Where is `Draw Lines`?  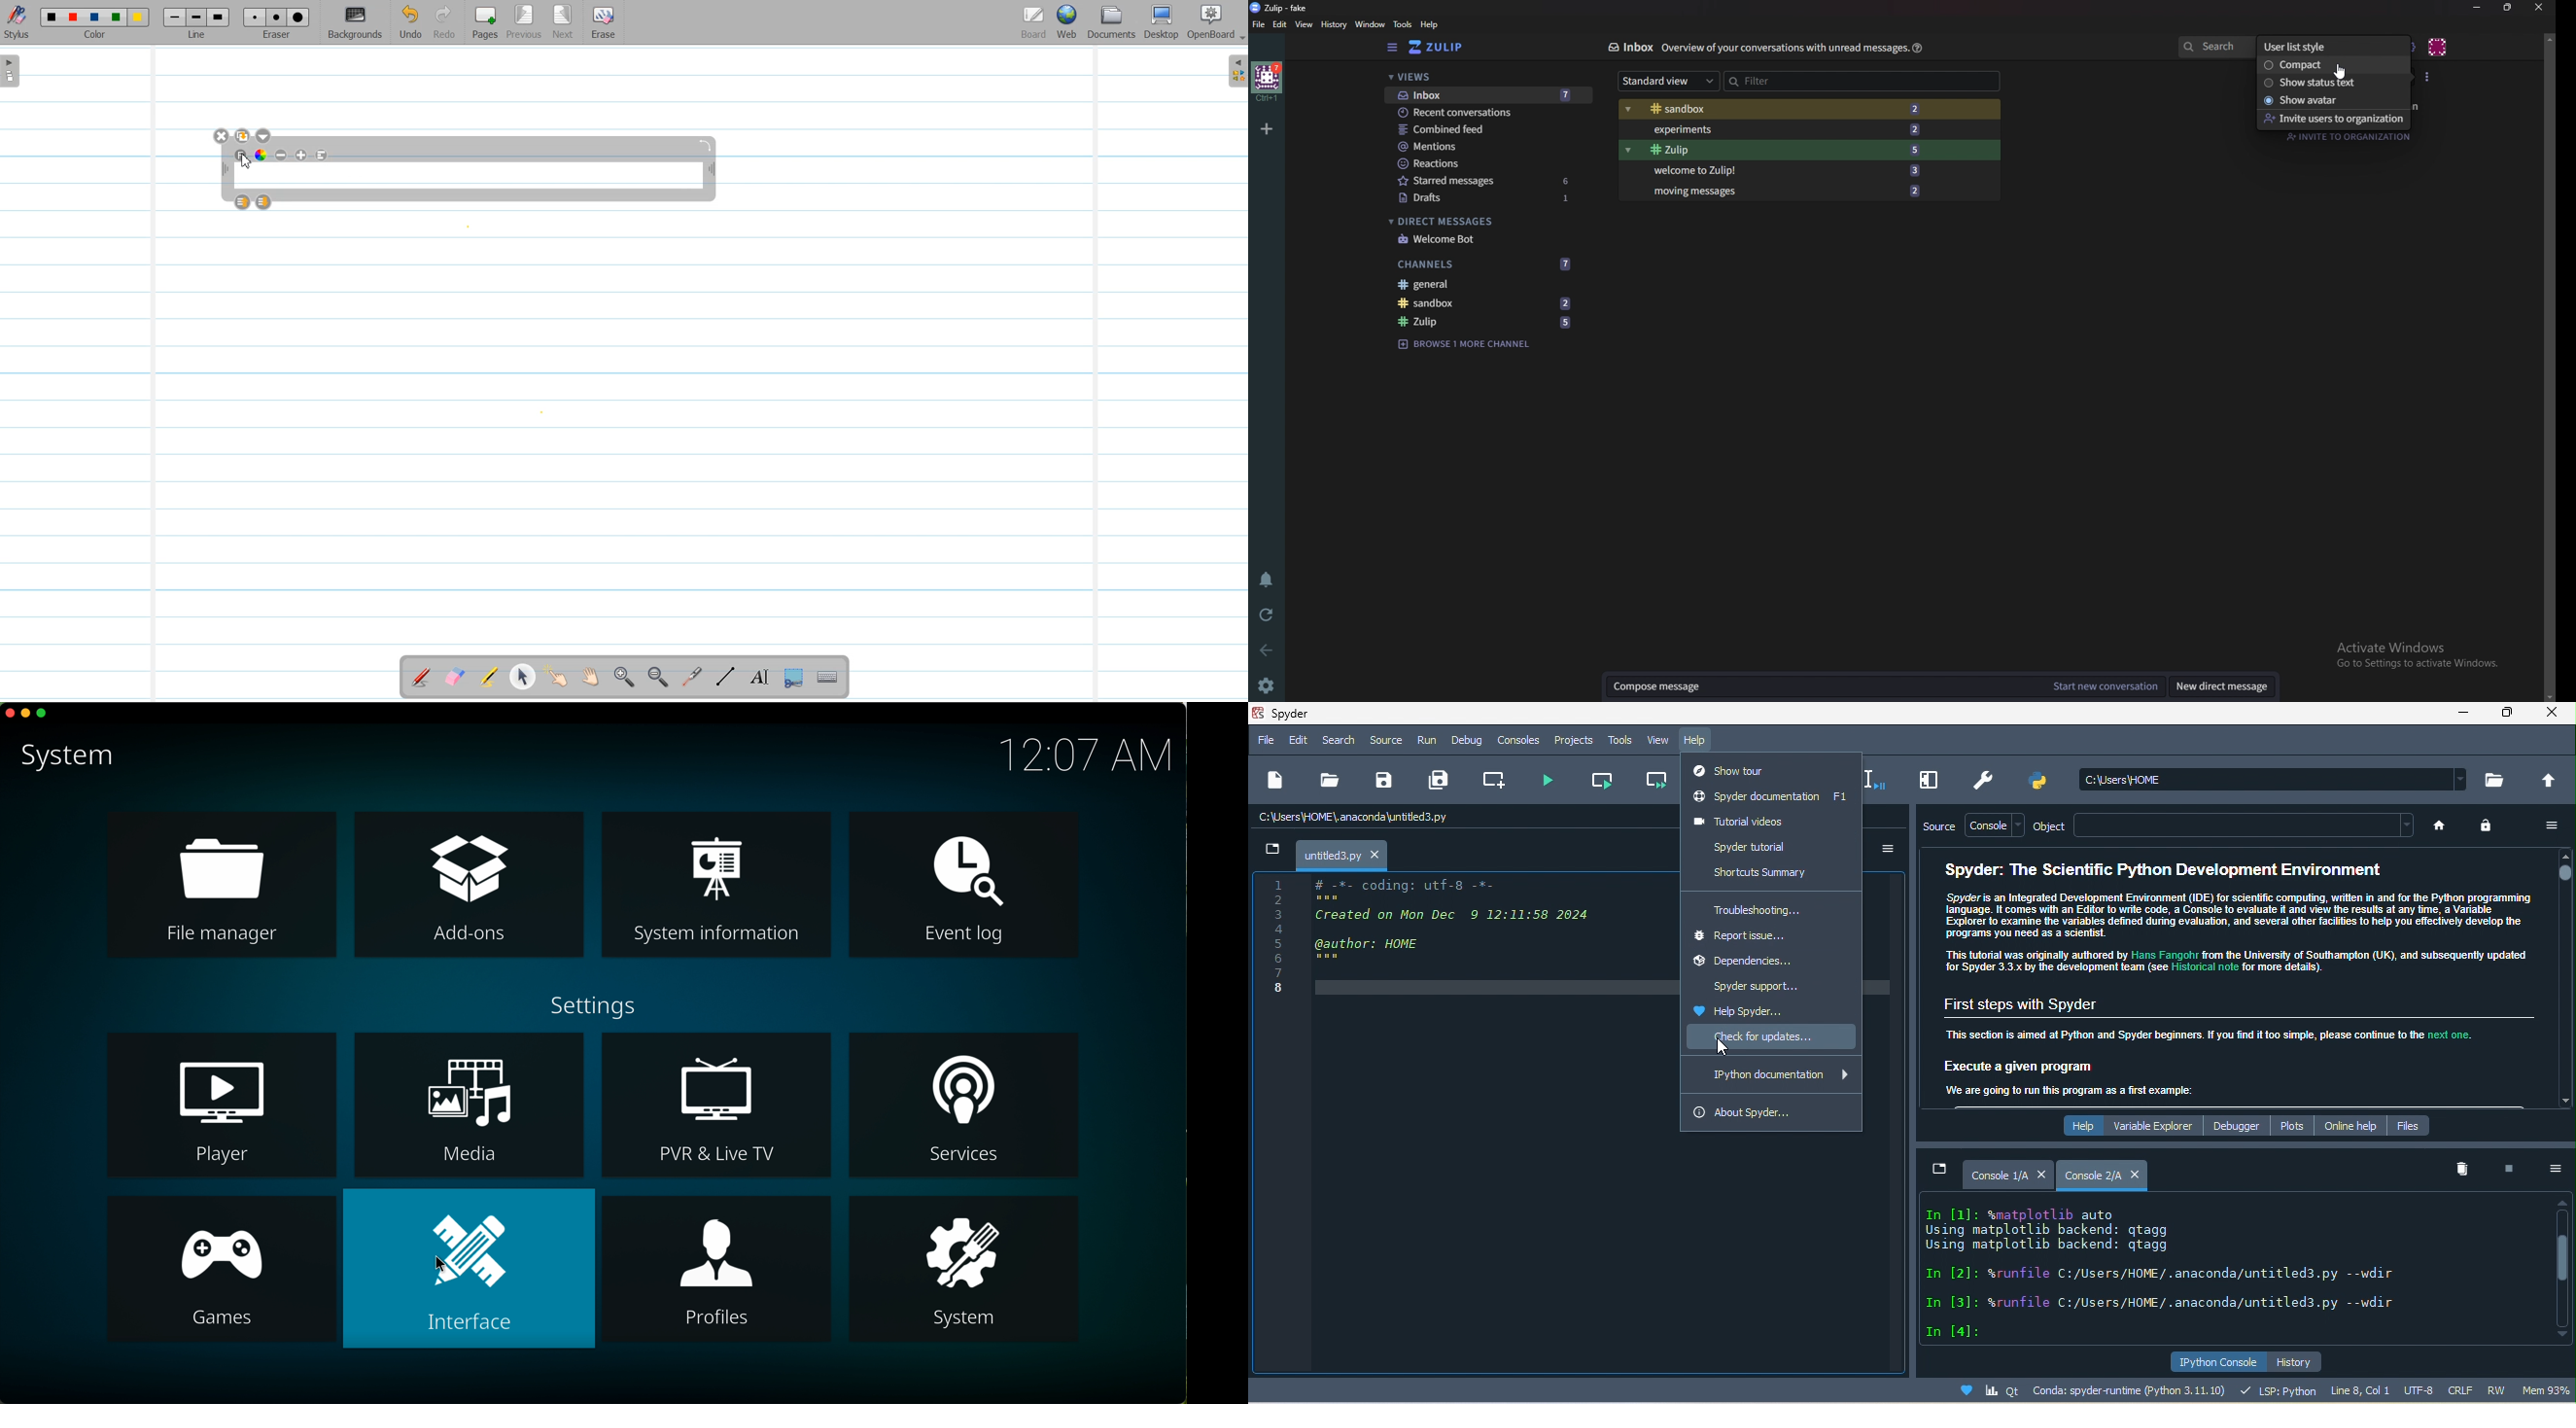
Draw Lines is located at coordinates (725, 677).